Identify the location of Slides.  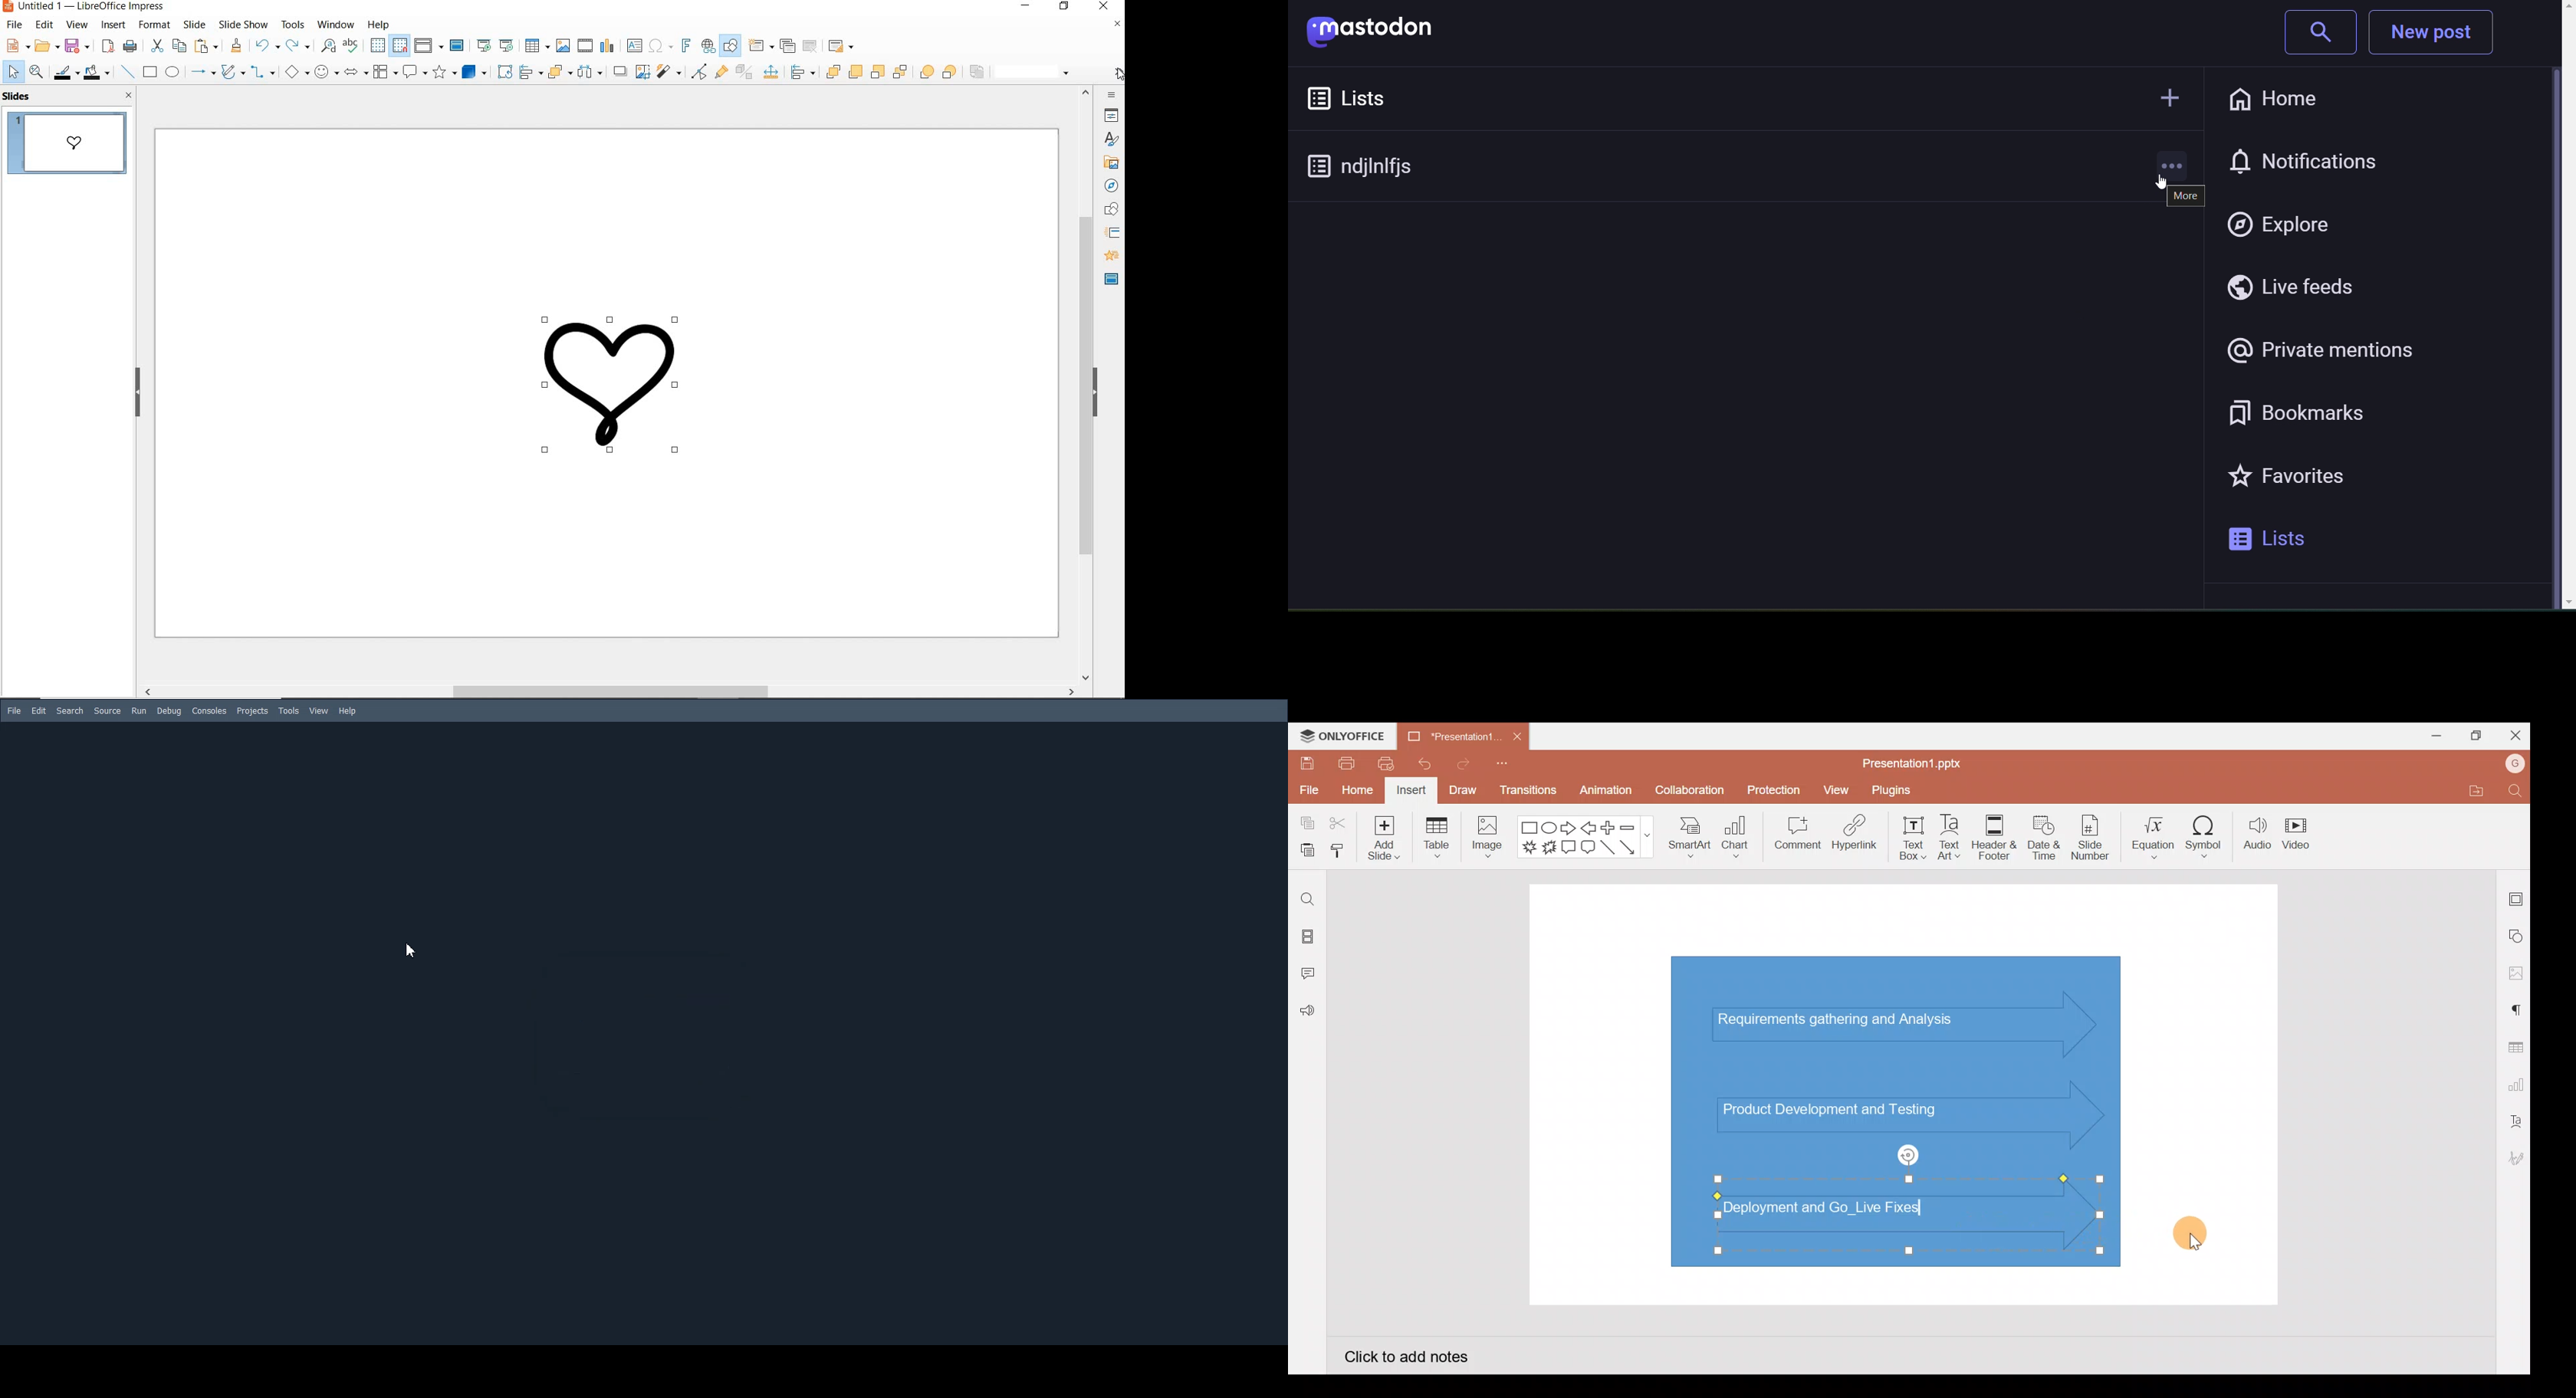
(1306, 938).